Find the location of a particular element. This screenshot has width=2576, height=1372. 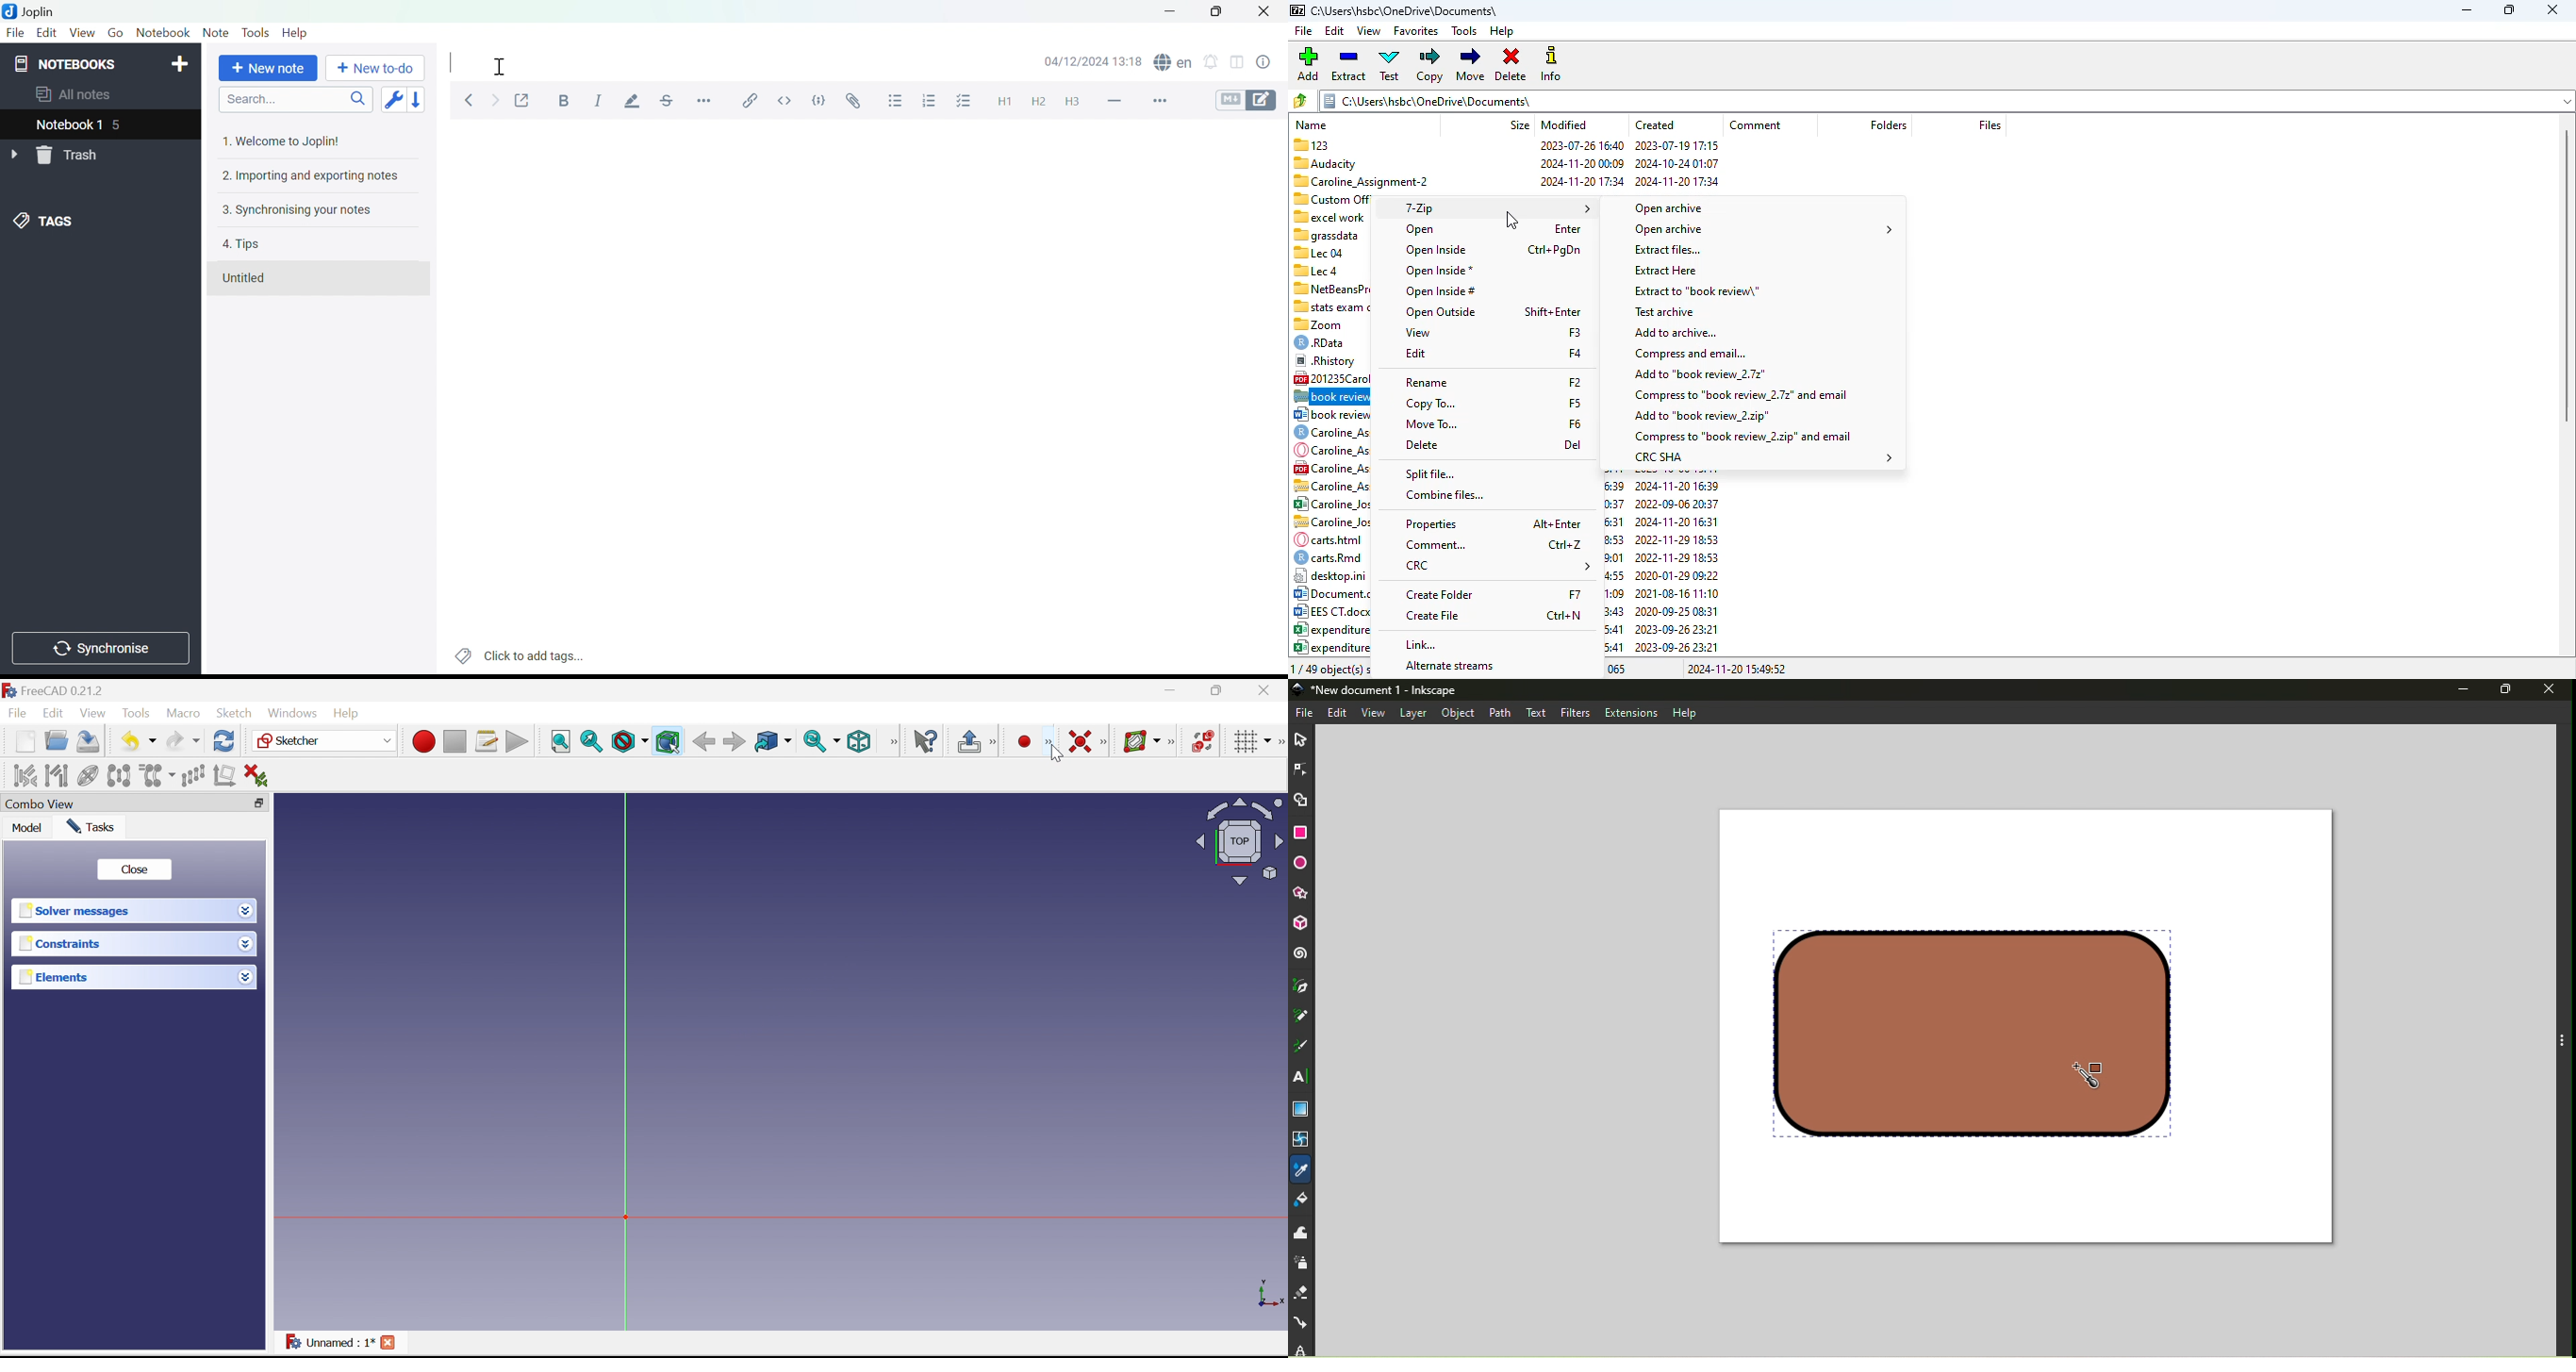

Click to add tags... is located at coordinates (520, 656).